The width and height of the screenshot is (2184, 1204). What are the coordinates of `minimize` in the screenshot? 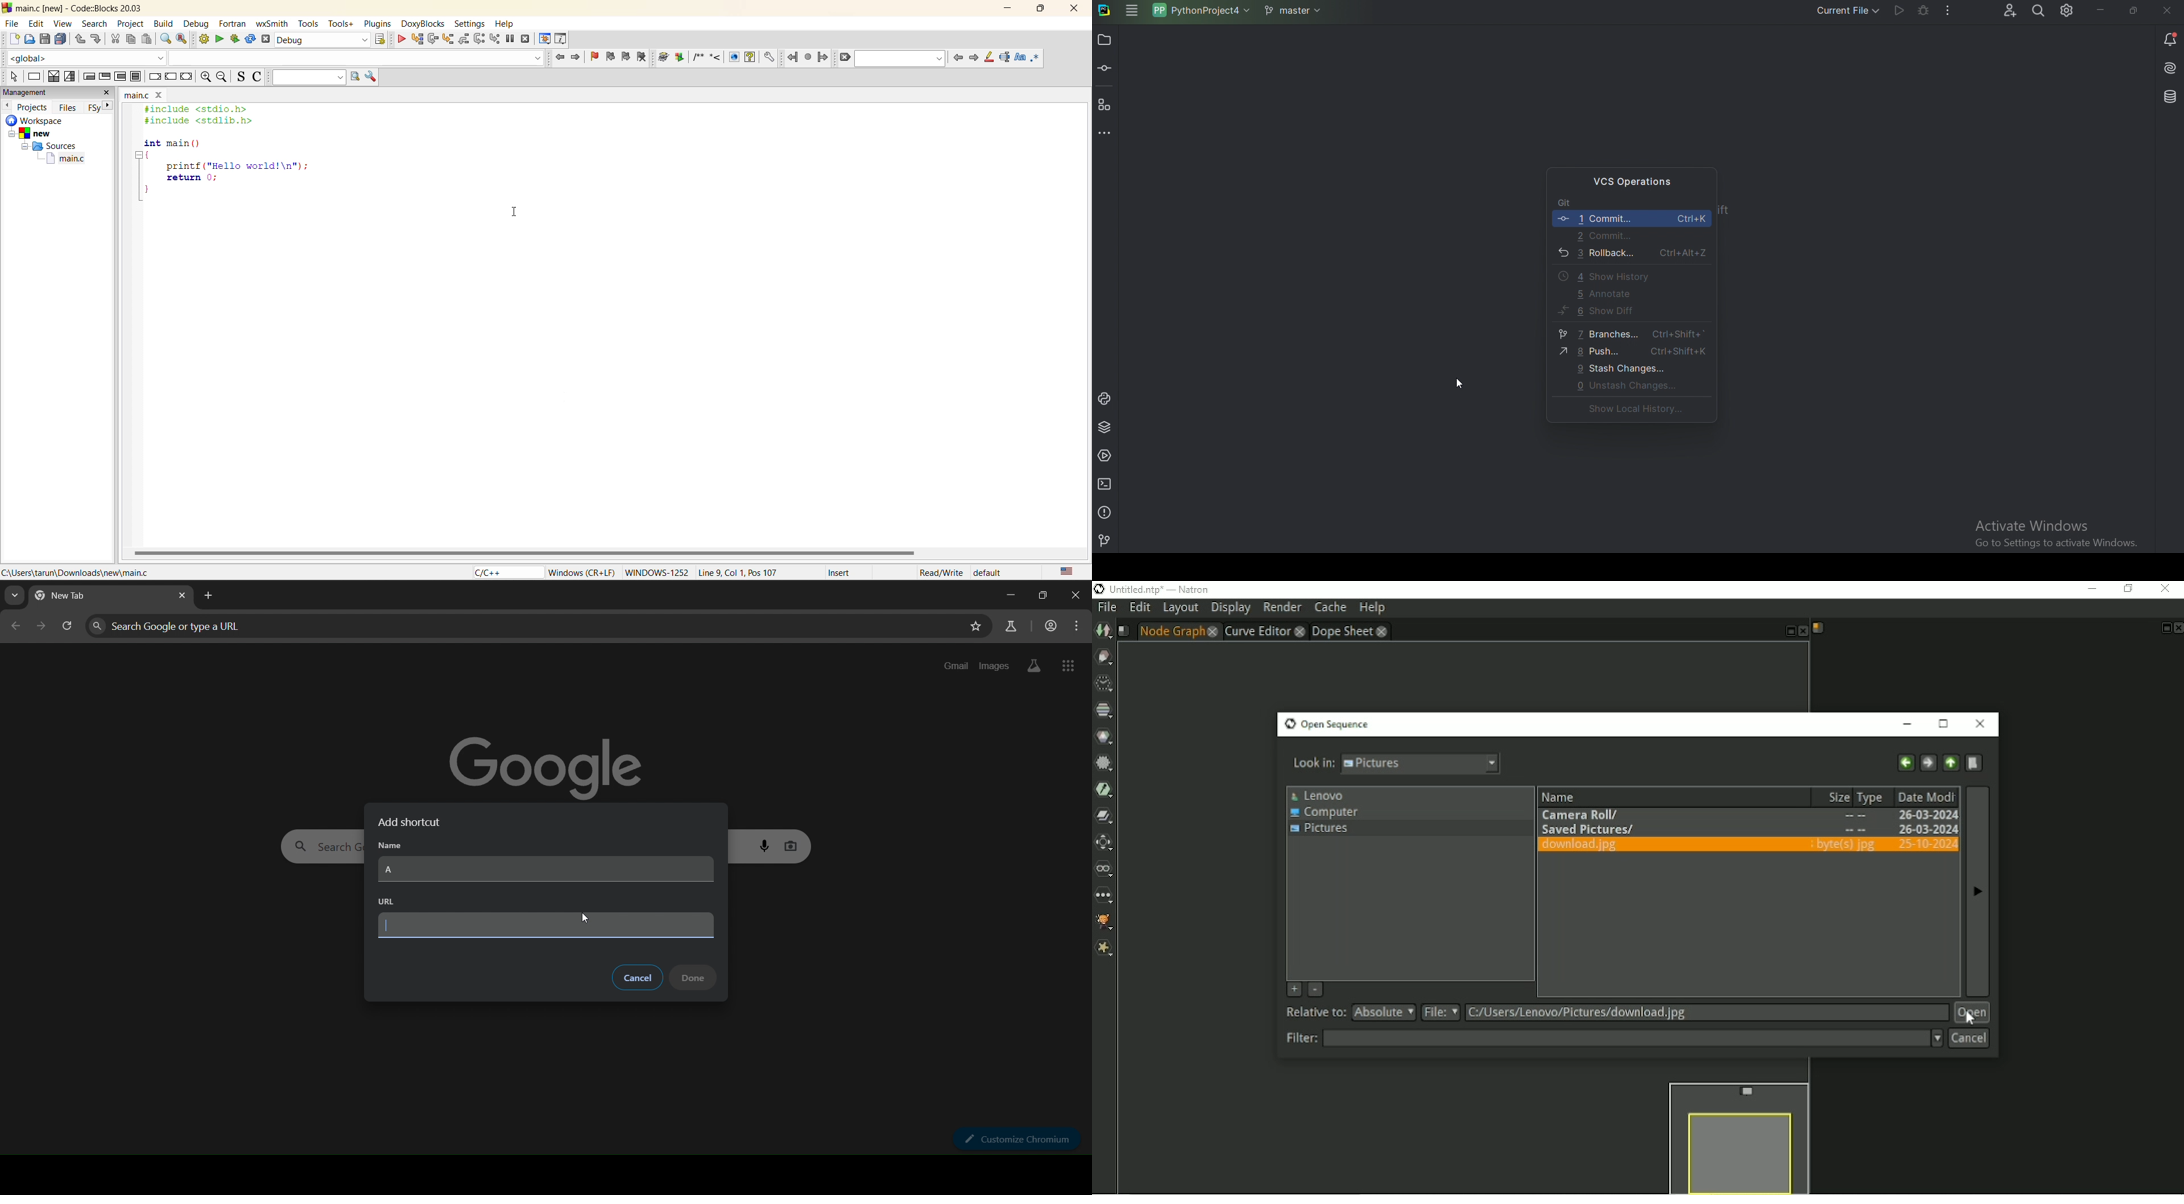 It's located at (1008, 597).